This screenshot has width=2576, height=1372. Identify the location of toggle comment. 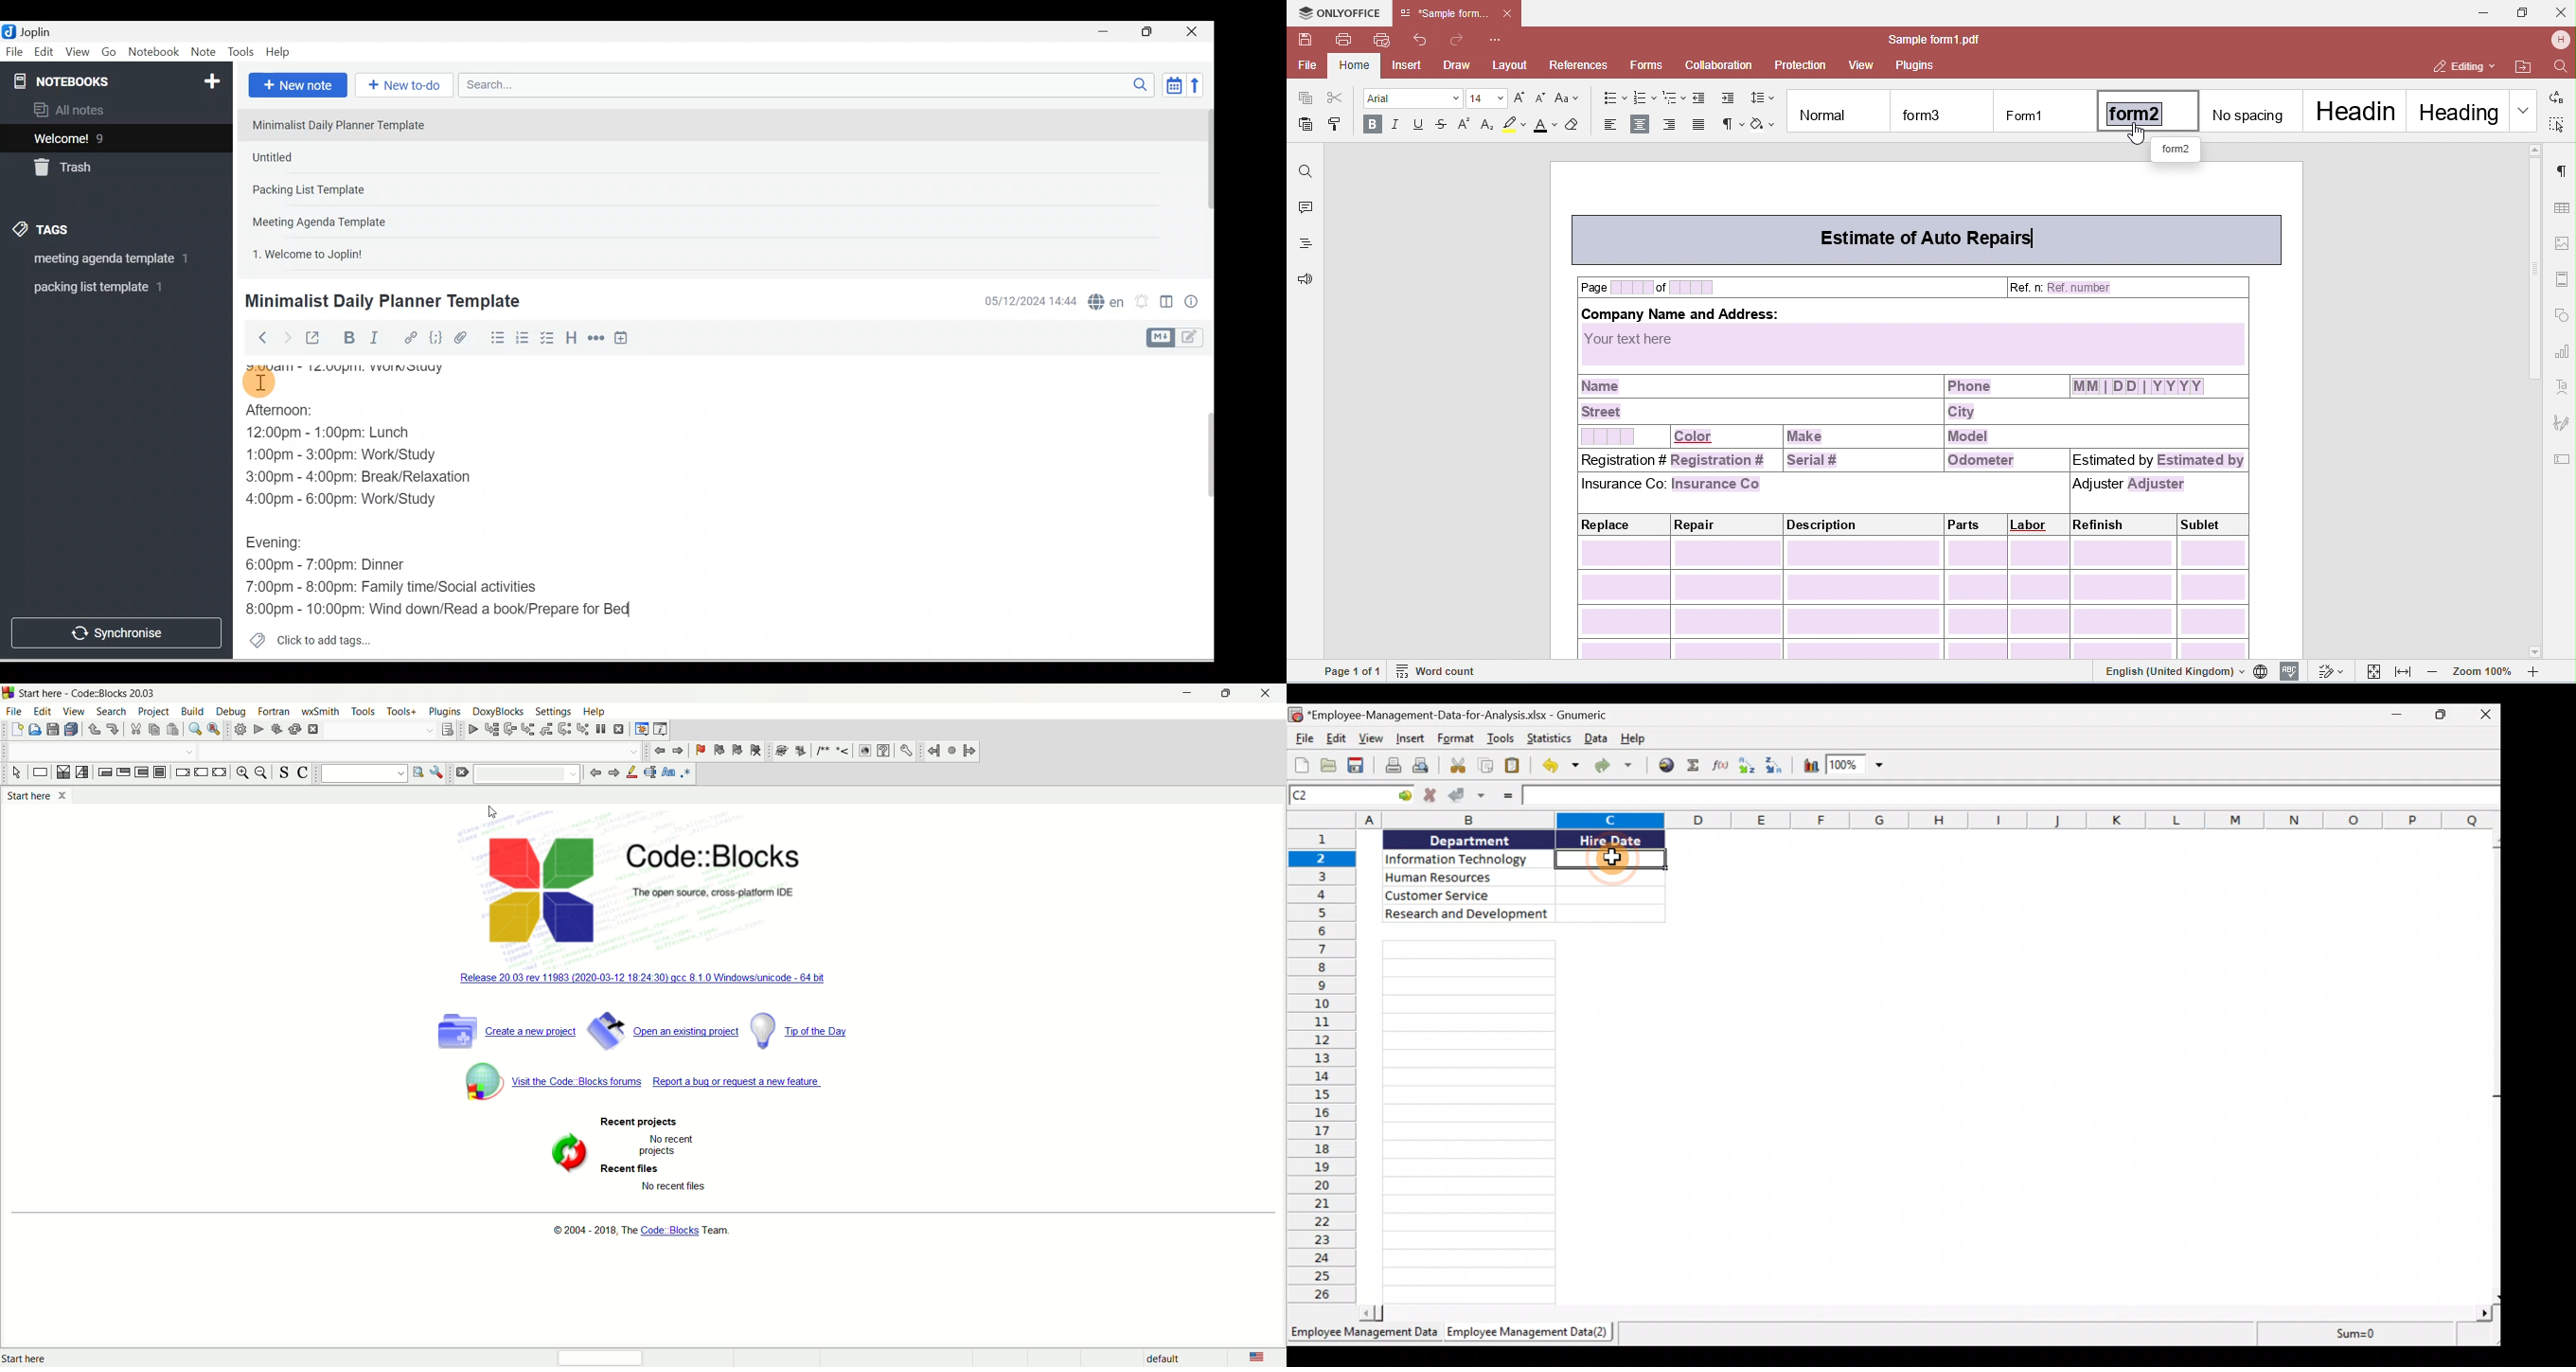
(304, 774).